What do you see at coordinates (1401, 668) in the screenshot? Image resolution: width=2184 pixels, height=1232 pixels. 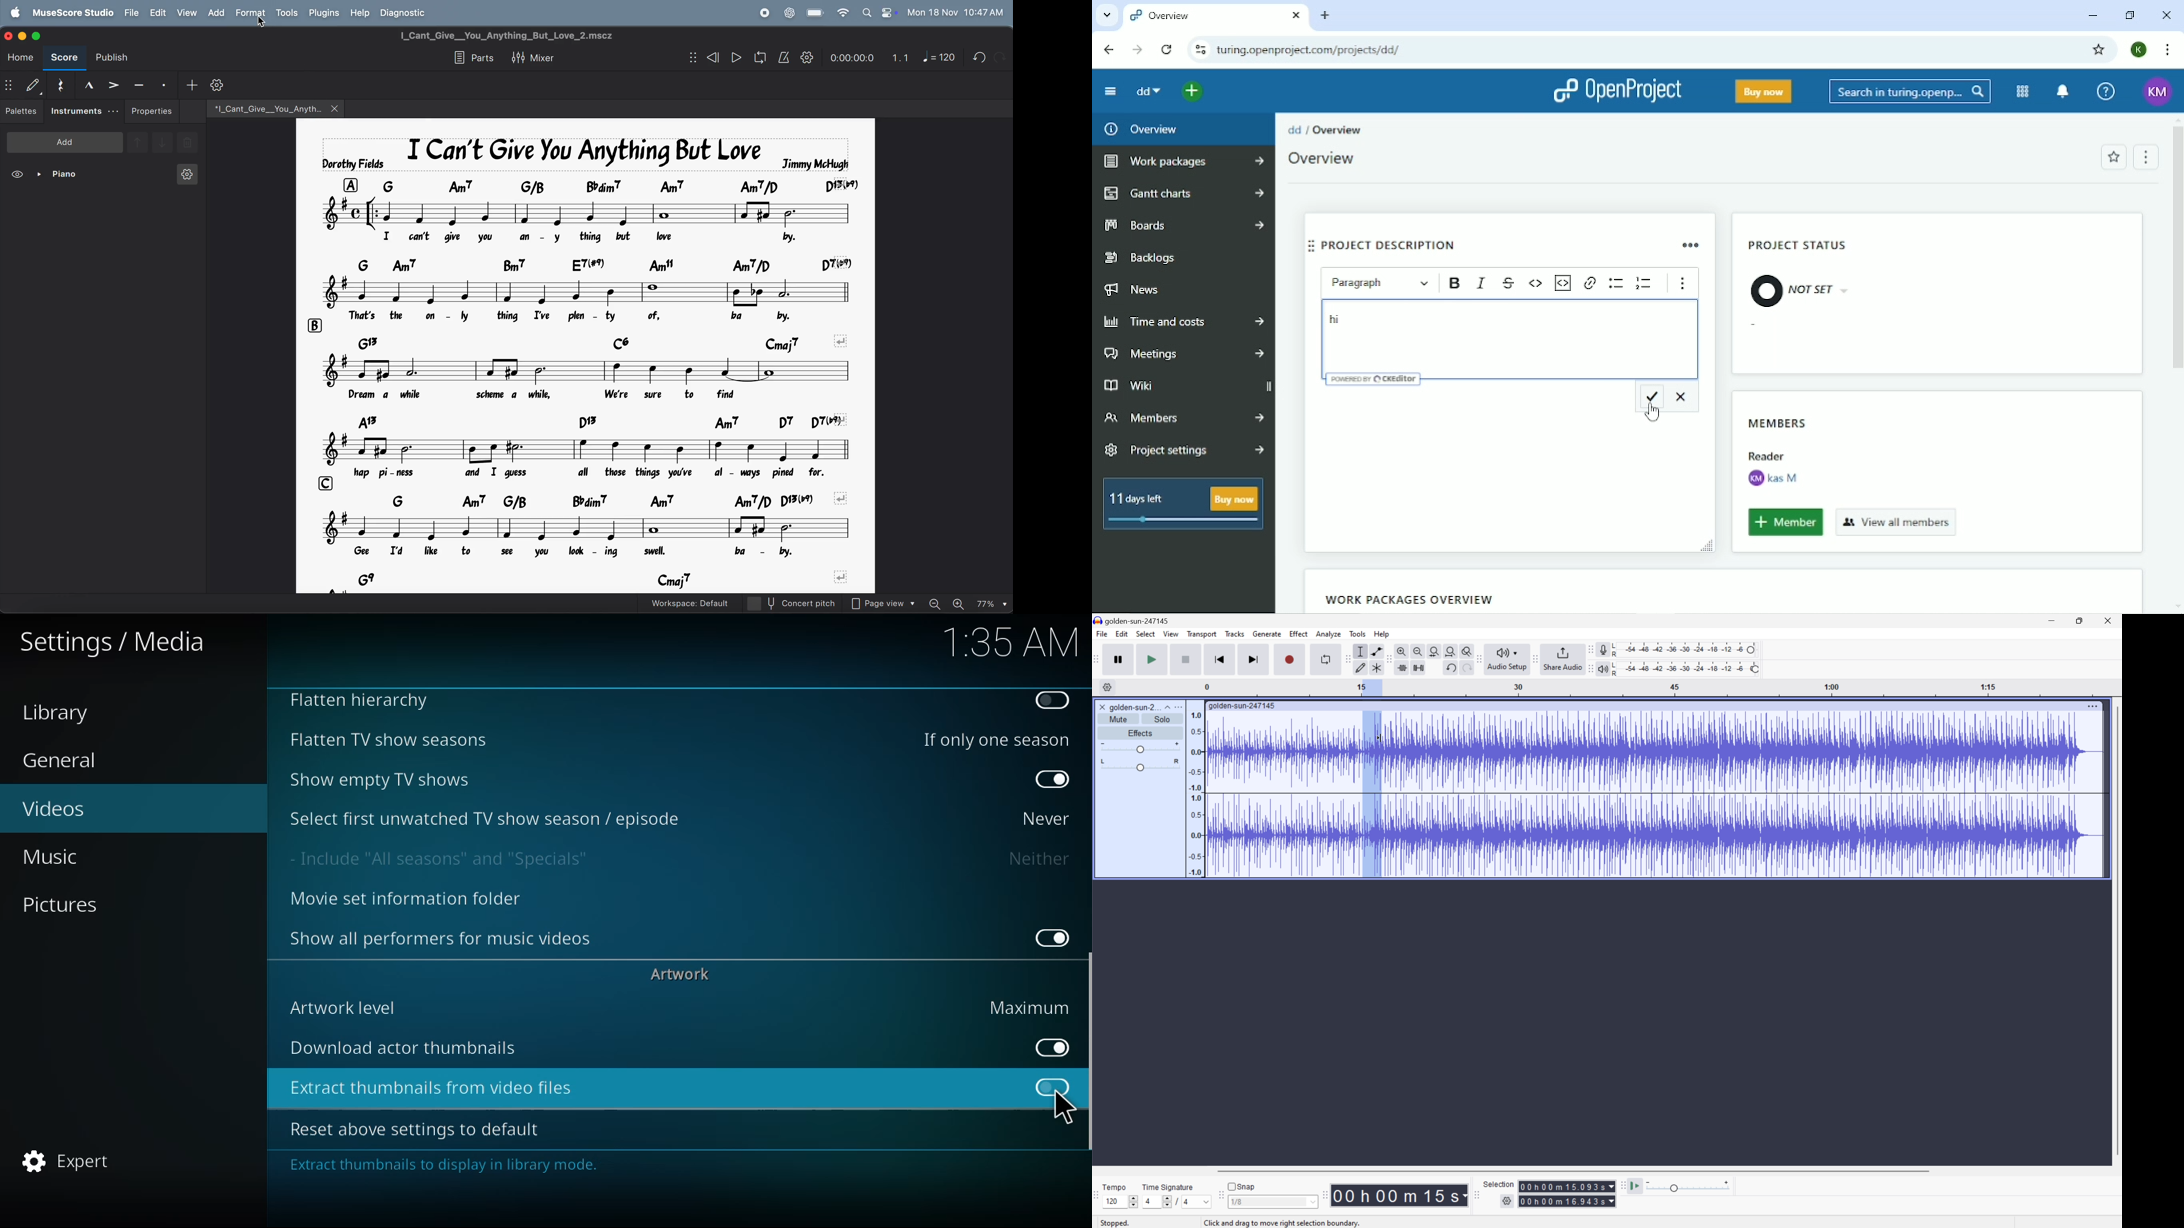 I see `Trim audio outside selection` at bounding box center [1401, 668].